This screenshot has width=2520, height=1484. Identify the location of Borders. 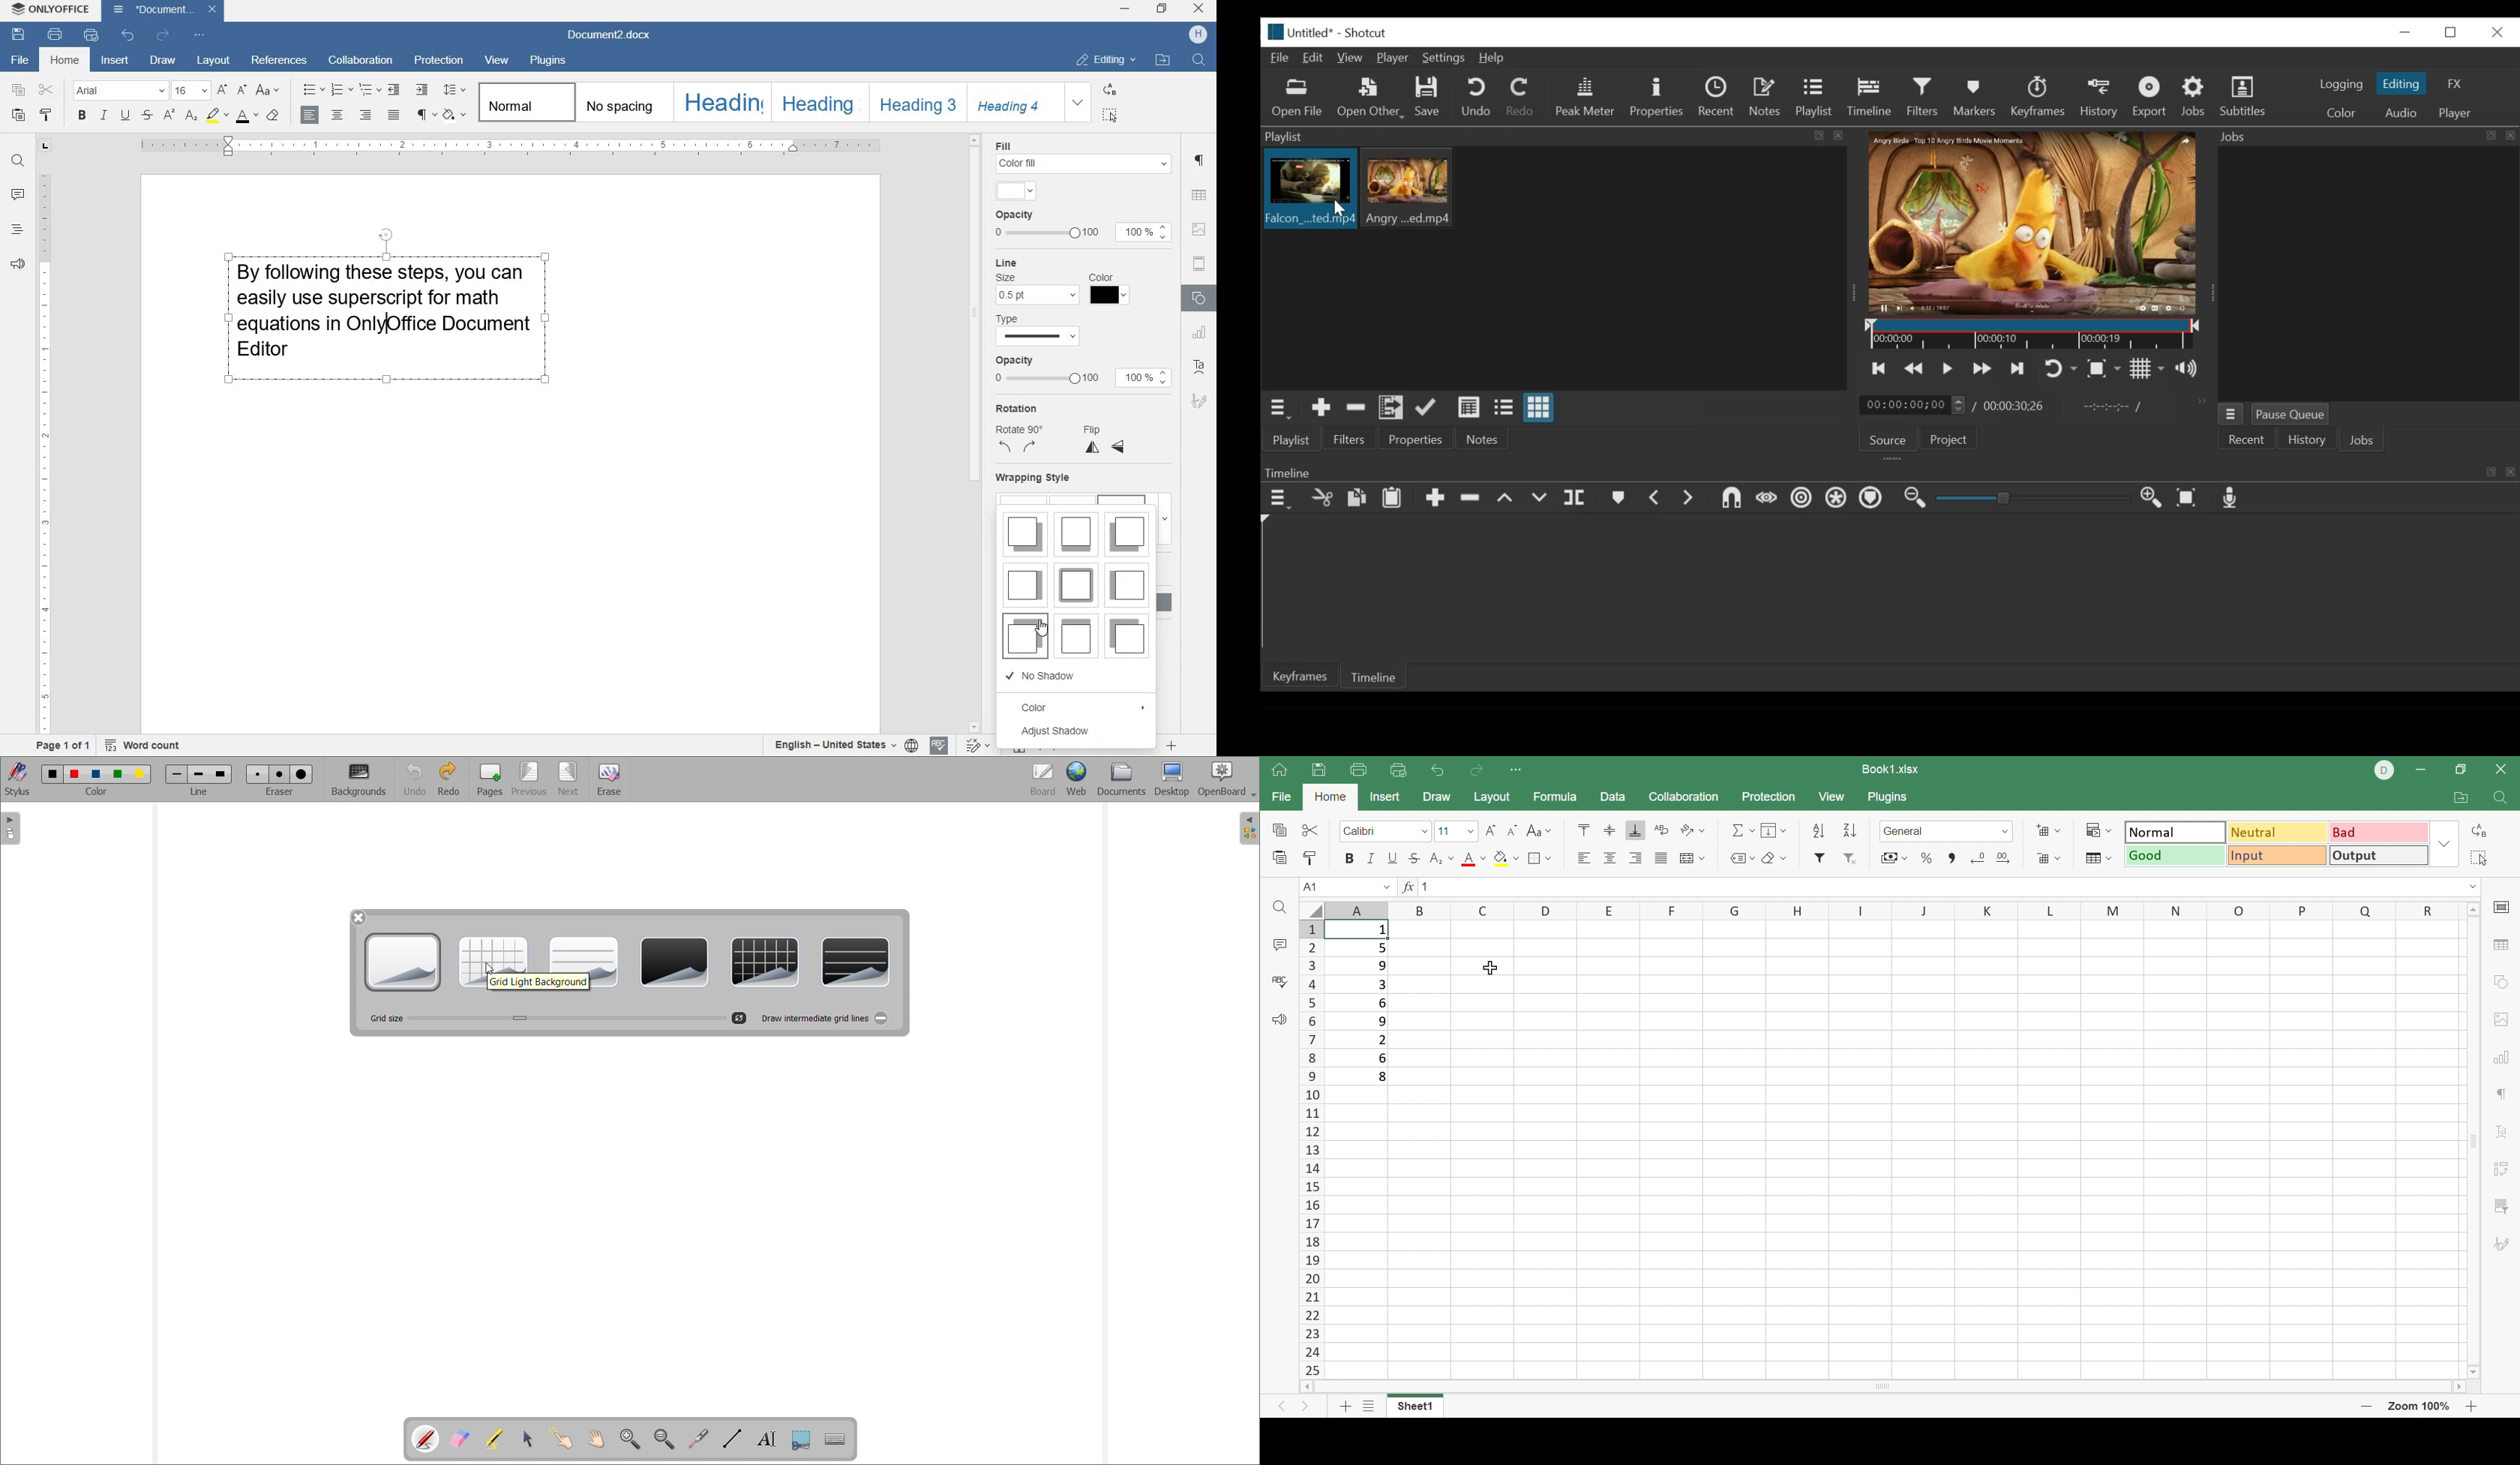
(1538, 858).